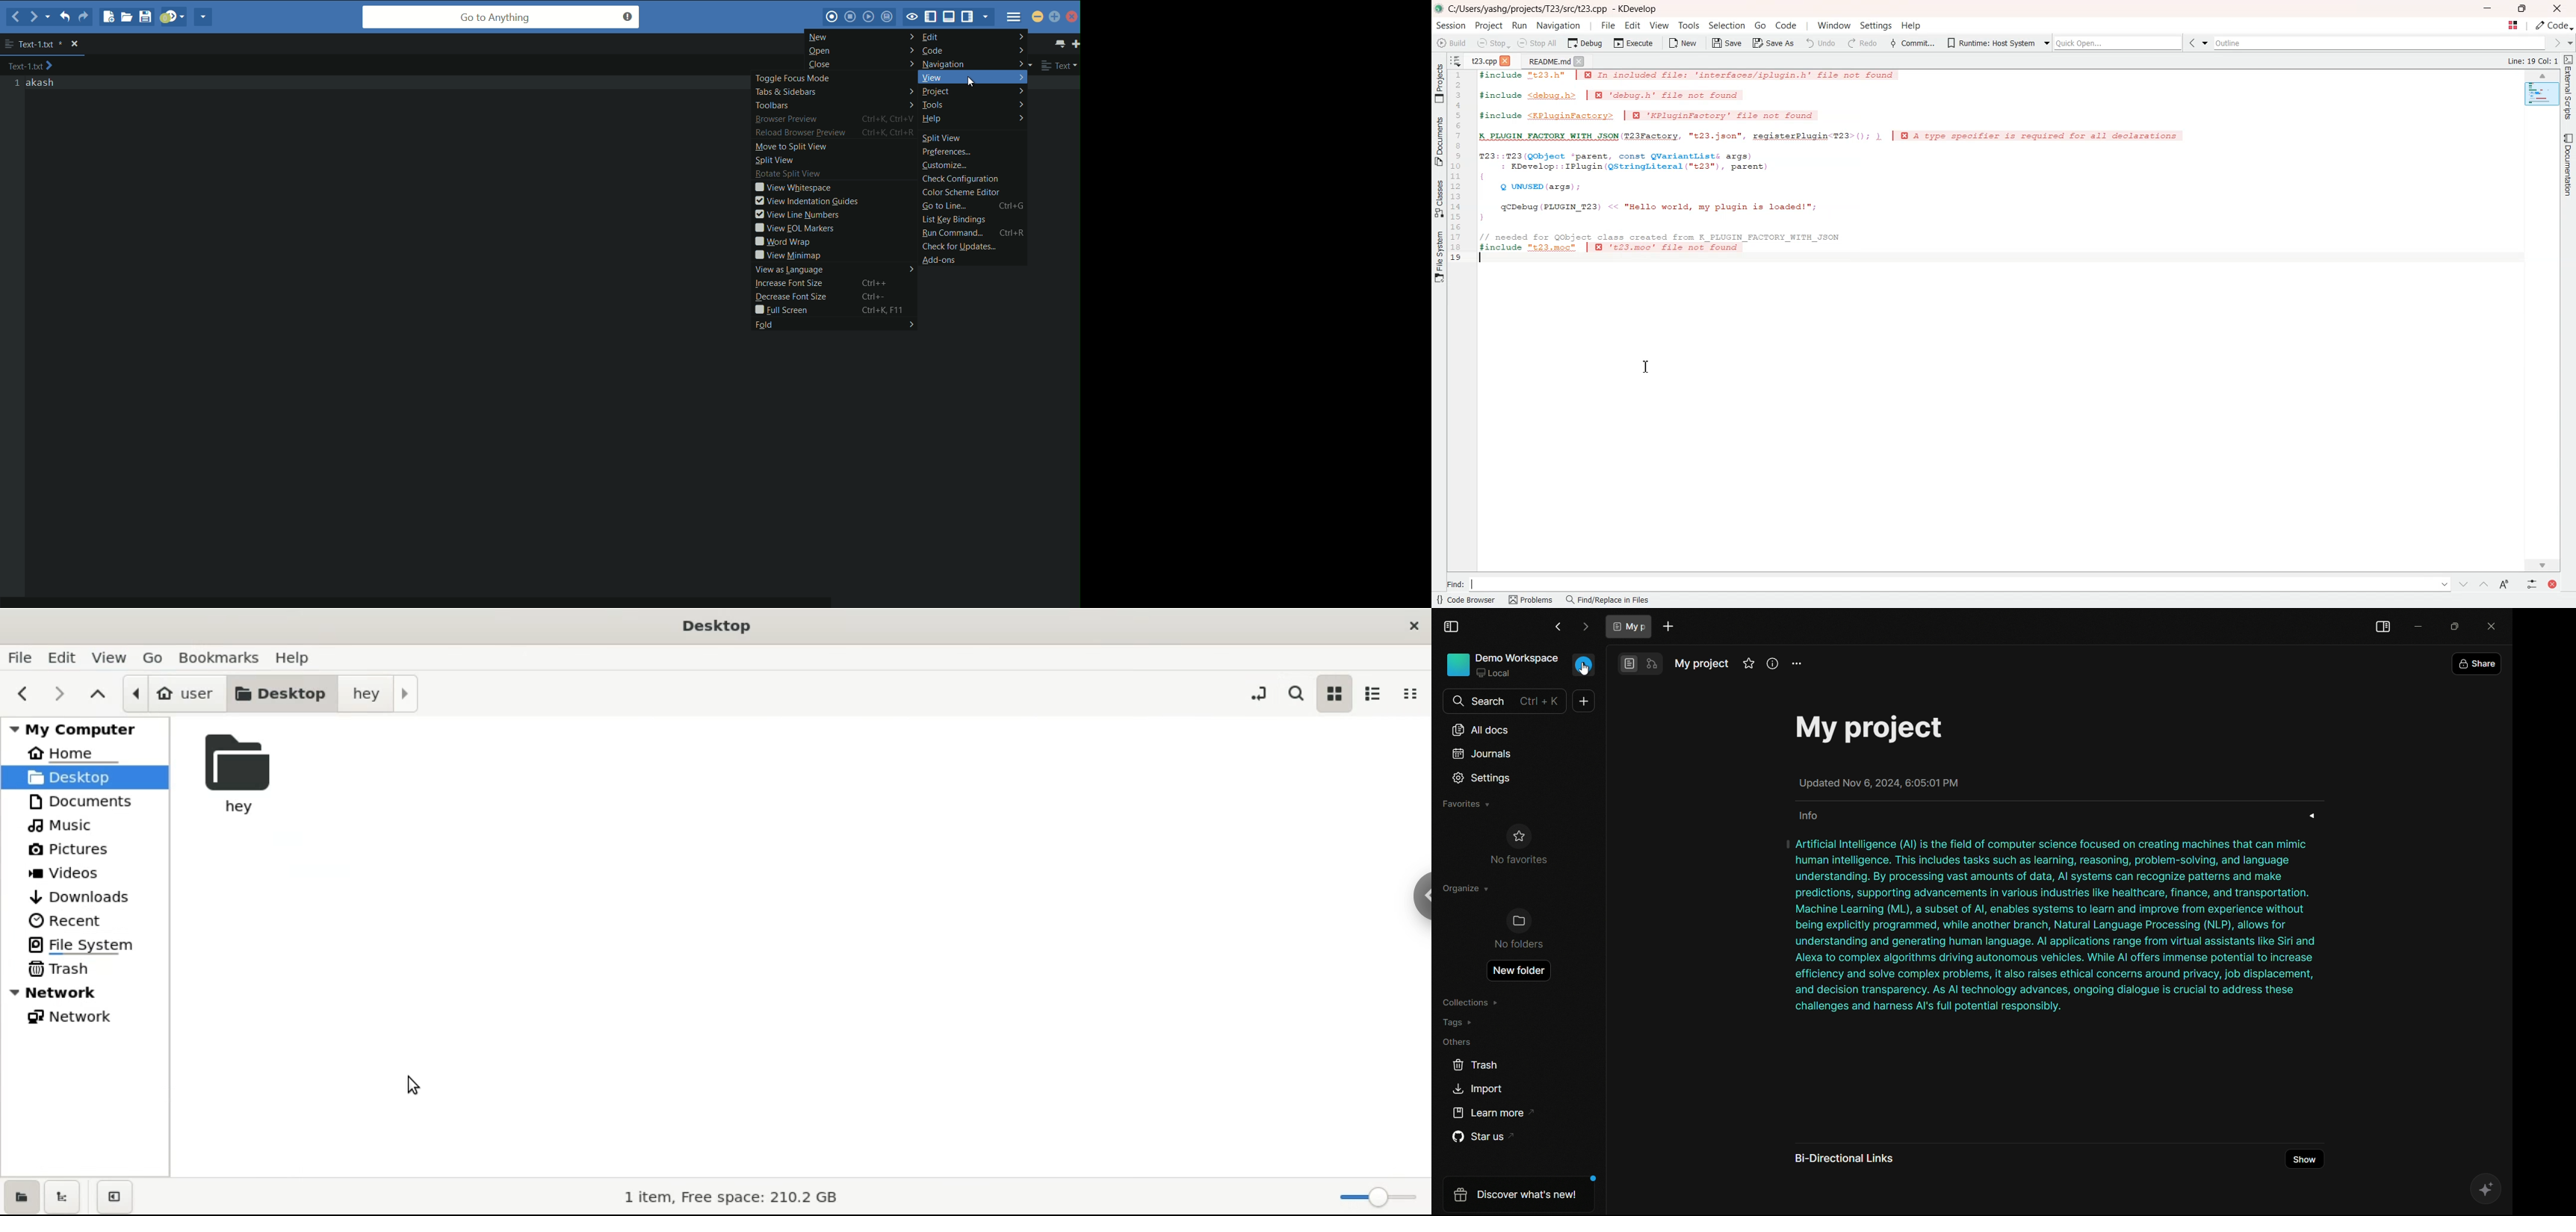 This screenshot has height=1232, width=2576. I want to click on next, so click(60, 692).